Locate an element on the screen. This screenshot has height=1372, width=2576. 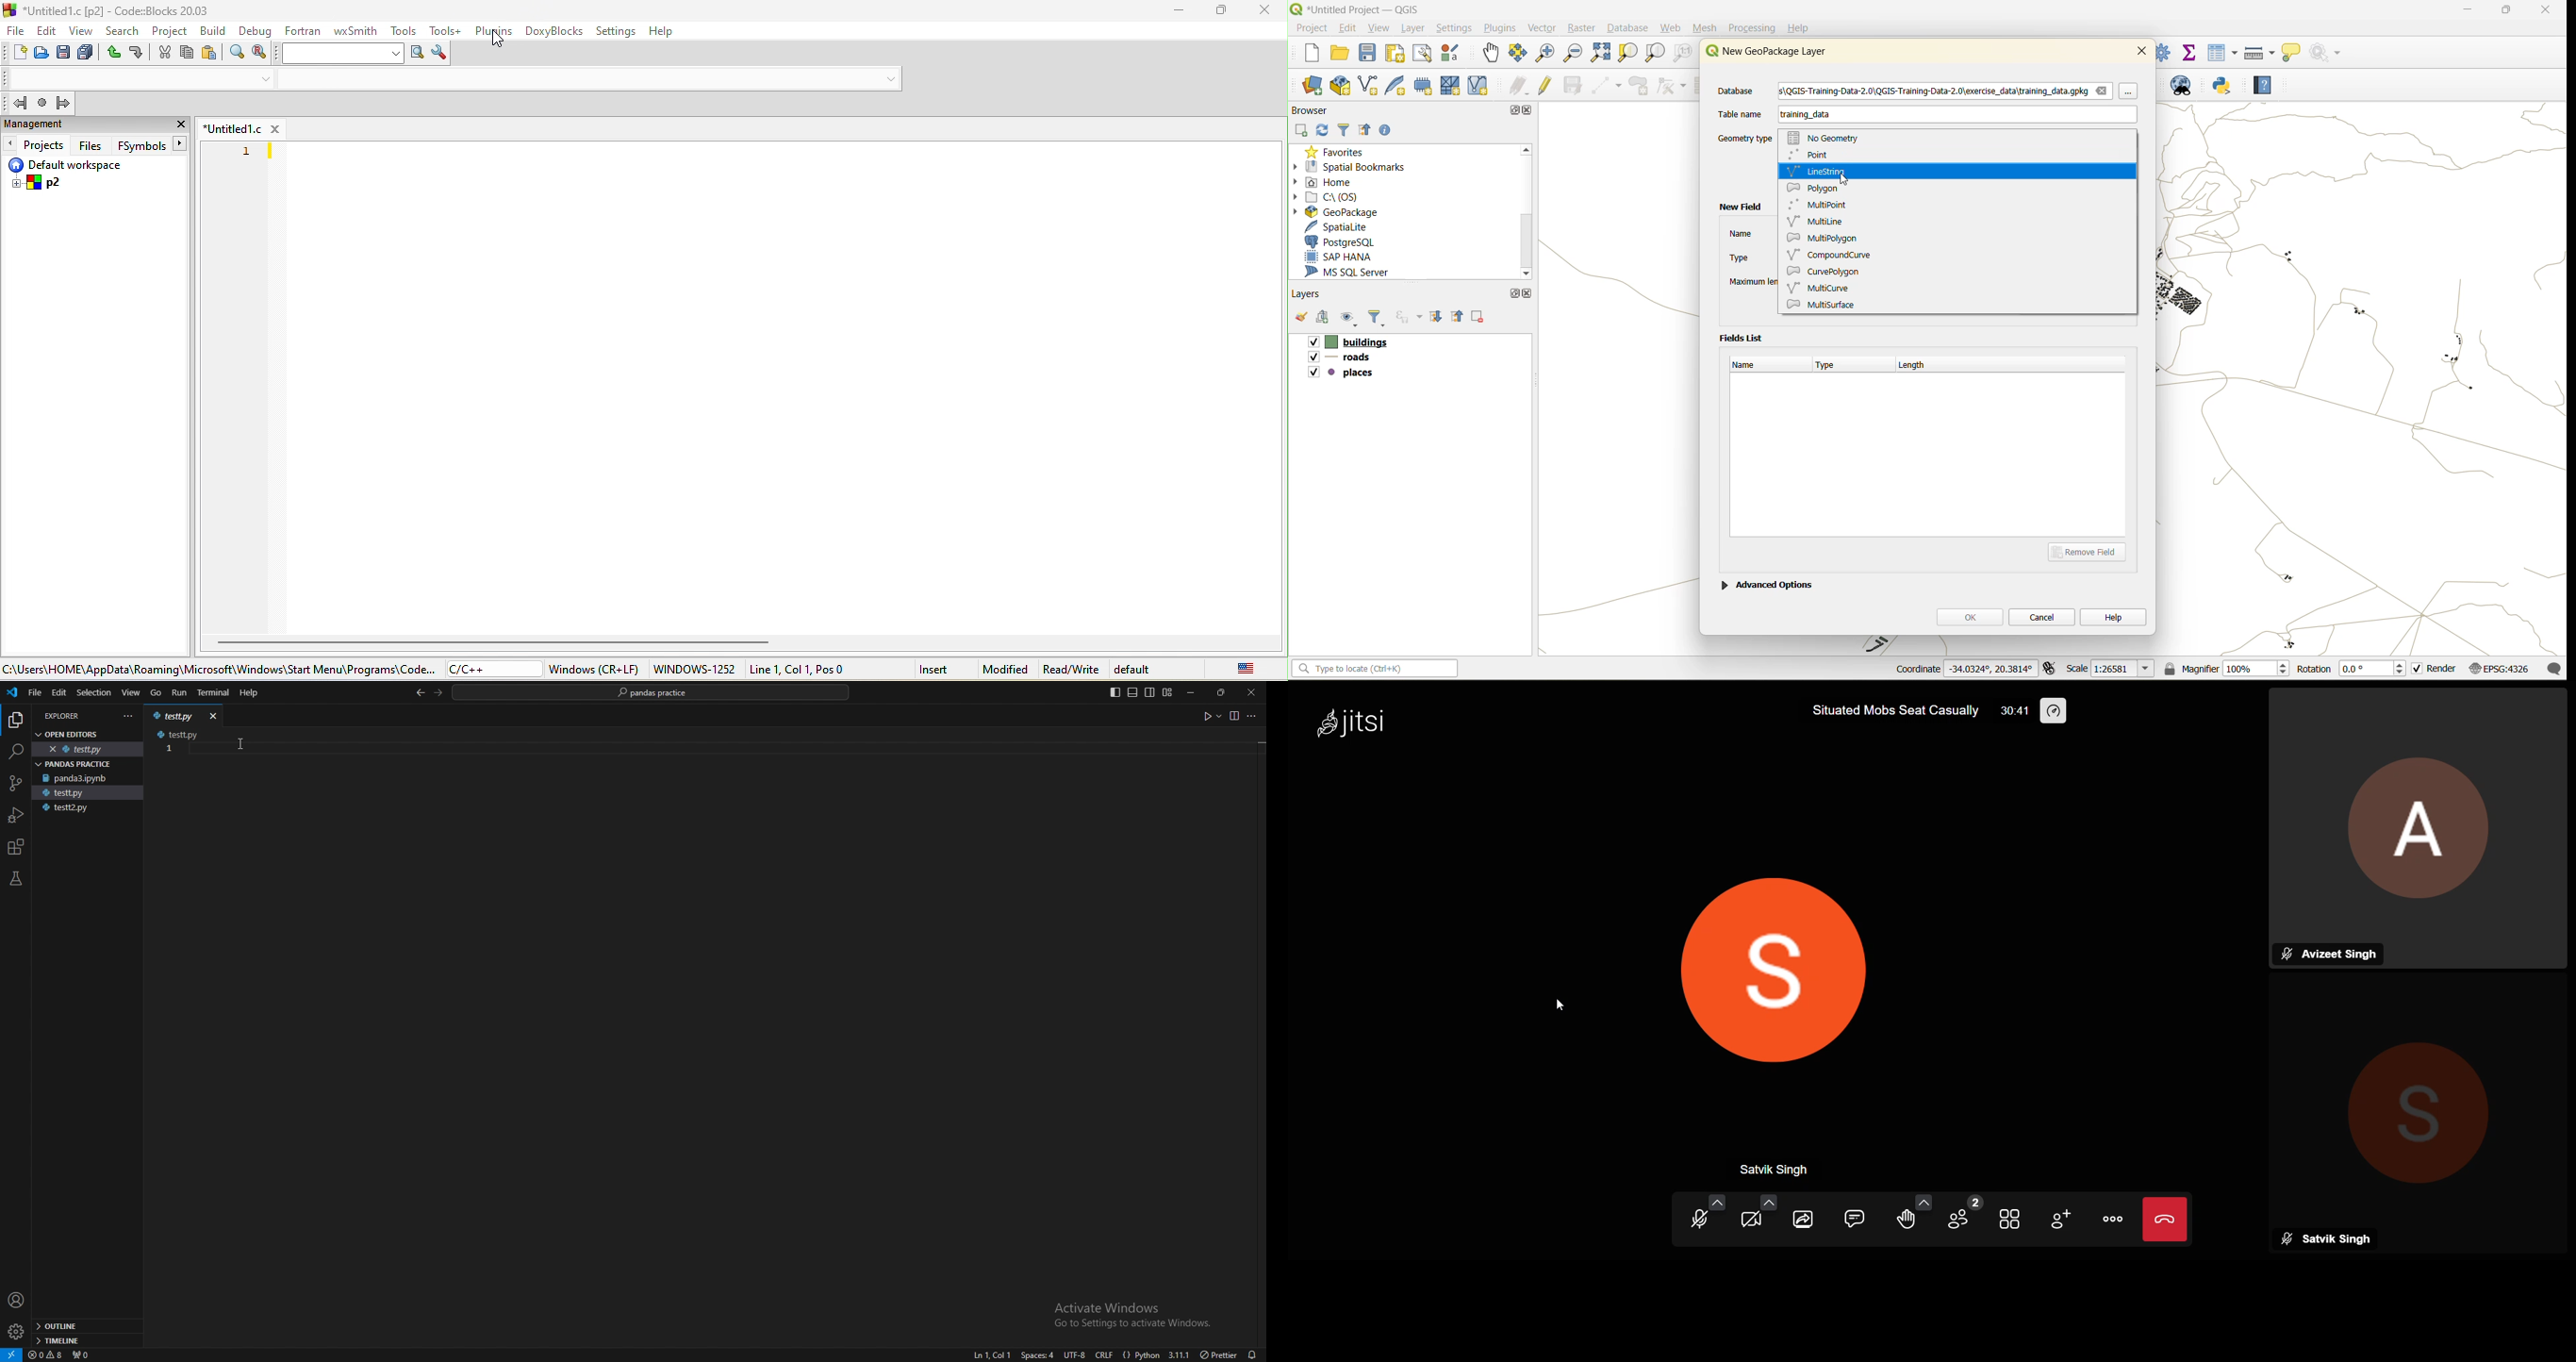
new is located at coordinates (16, 52).